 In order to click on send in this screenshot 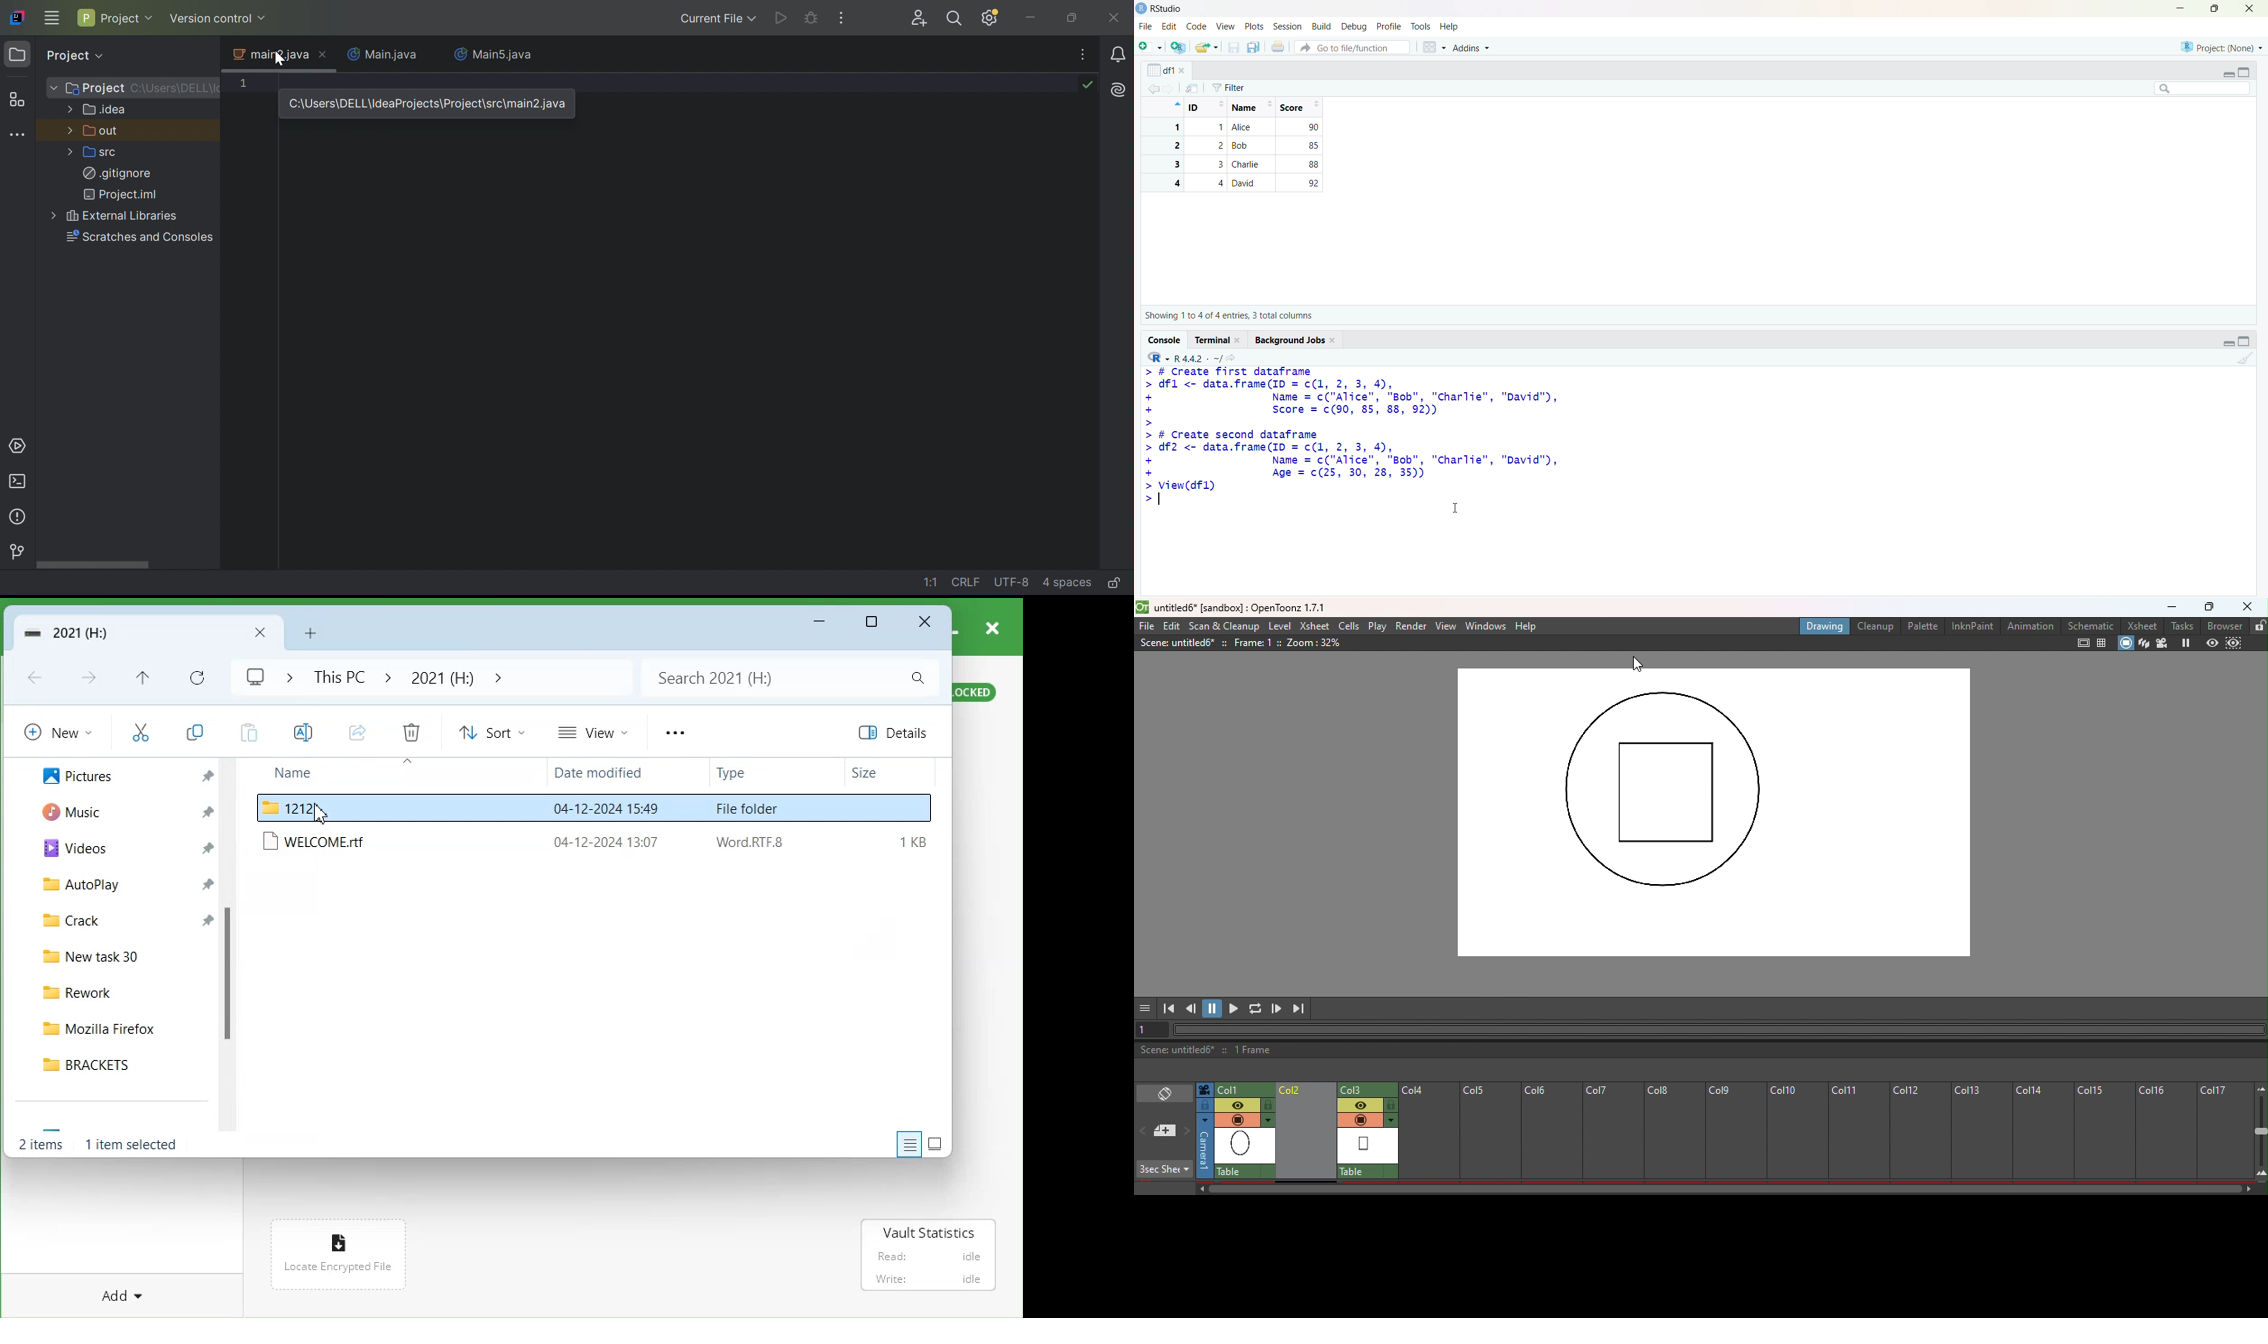, I will do `click(1192, 88)`.